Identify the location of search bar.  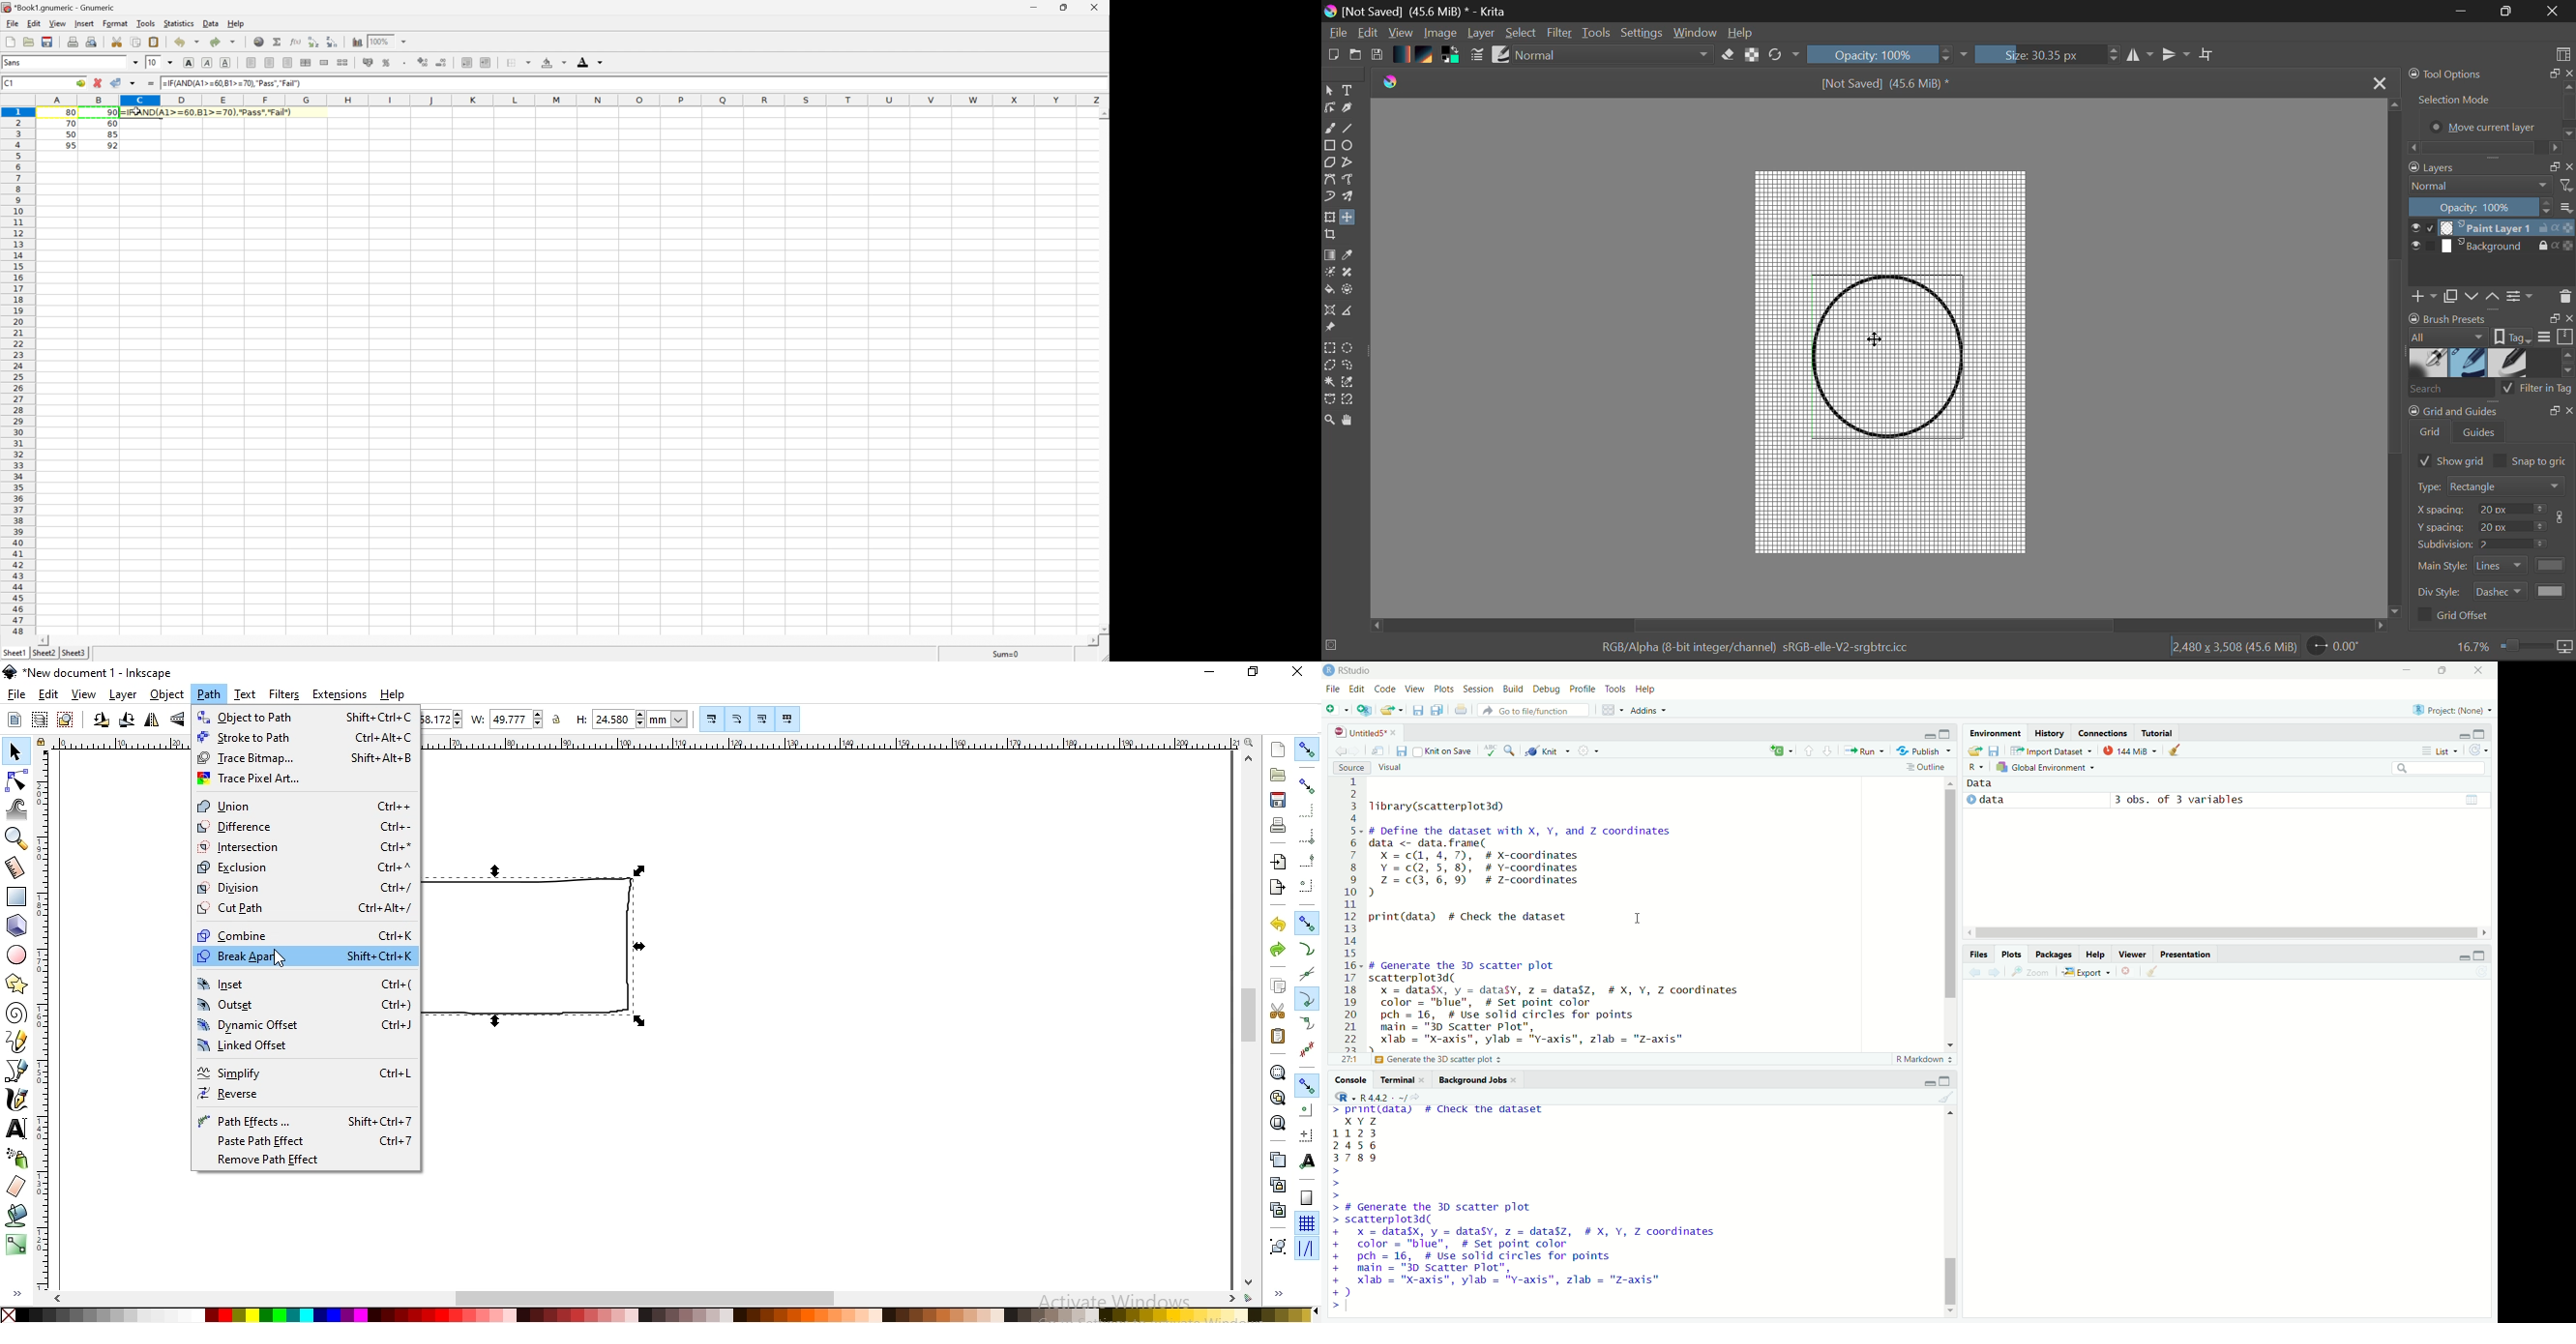
(2439, 768).